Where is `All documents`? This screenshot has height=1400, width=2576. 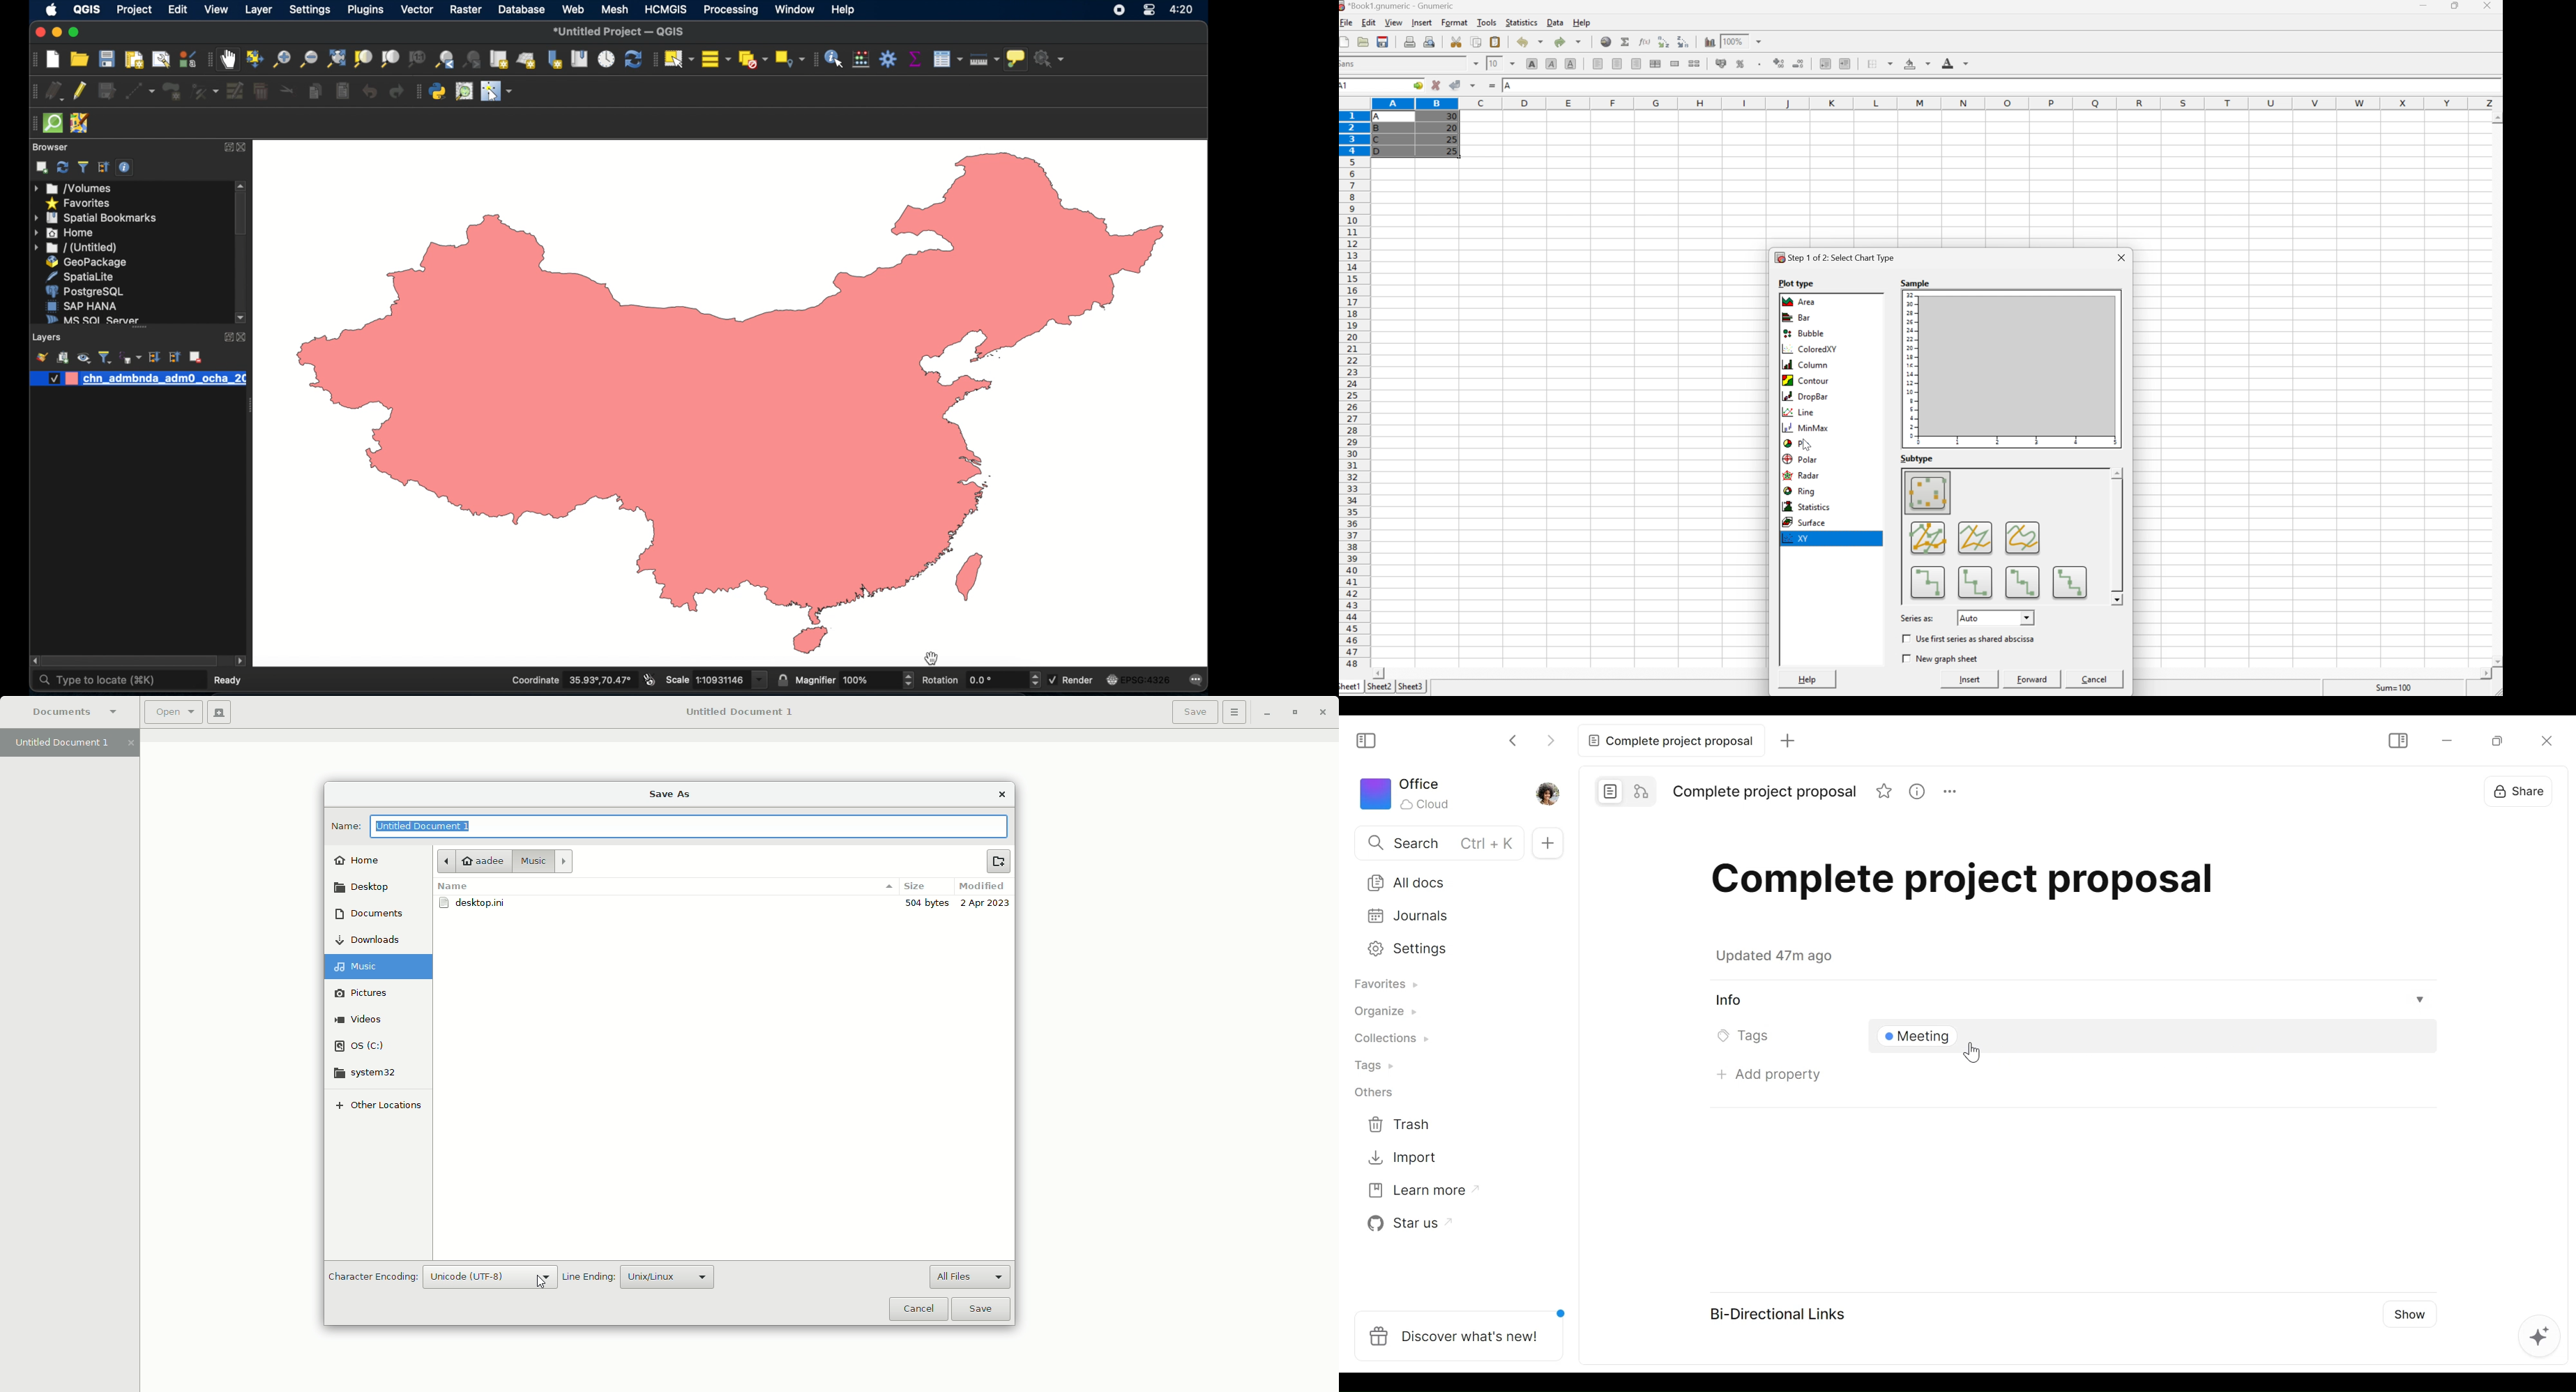
All documents is located at coordinates (1449, 880).